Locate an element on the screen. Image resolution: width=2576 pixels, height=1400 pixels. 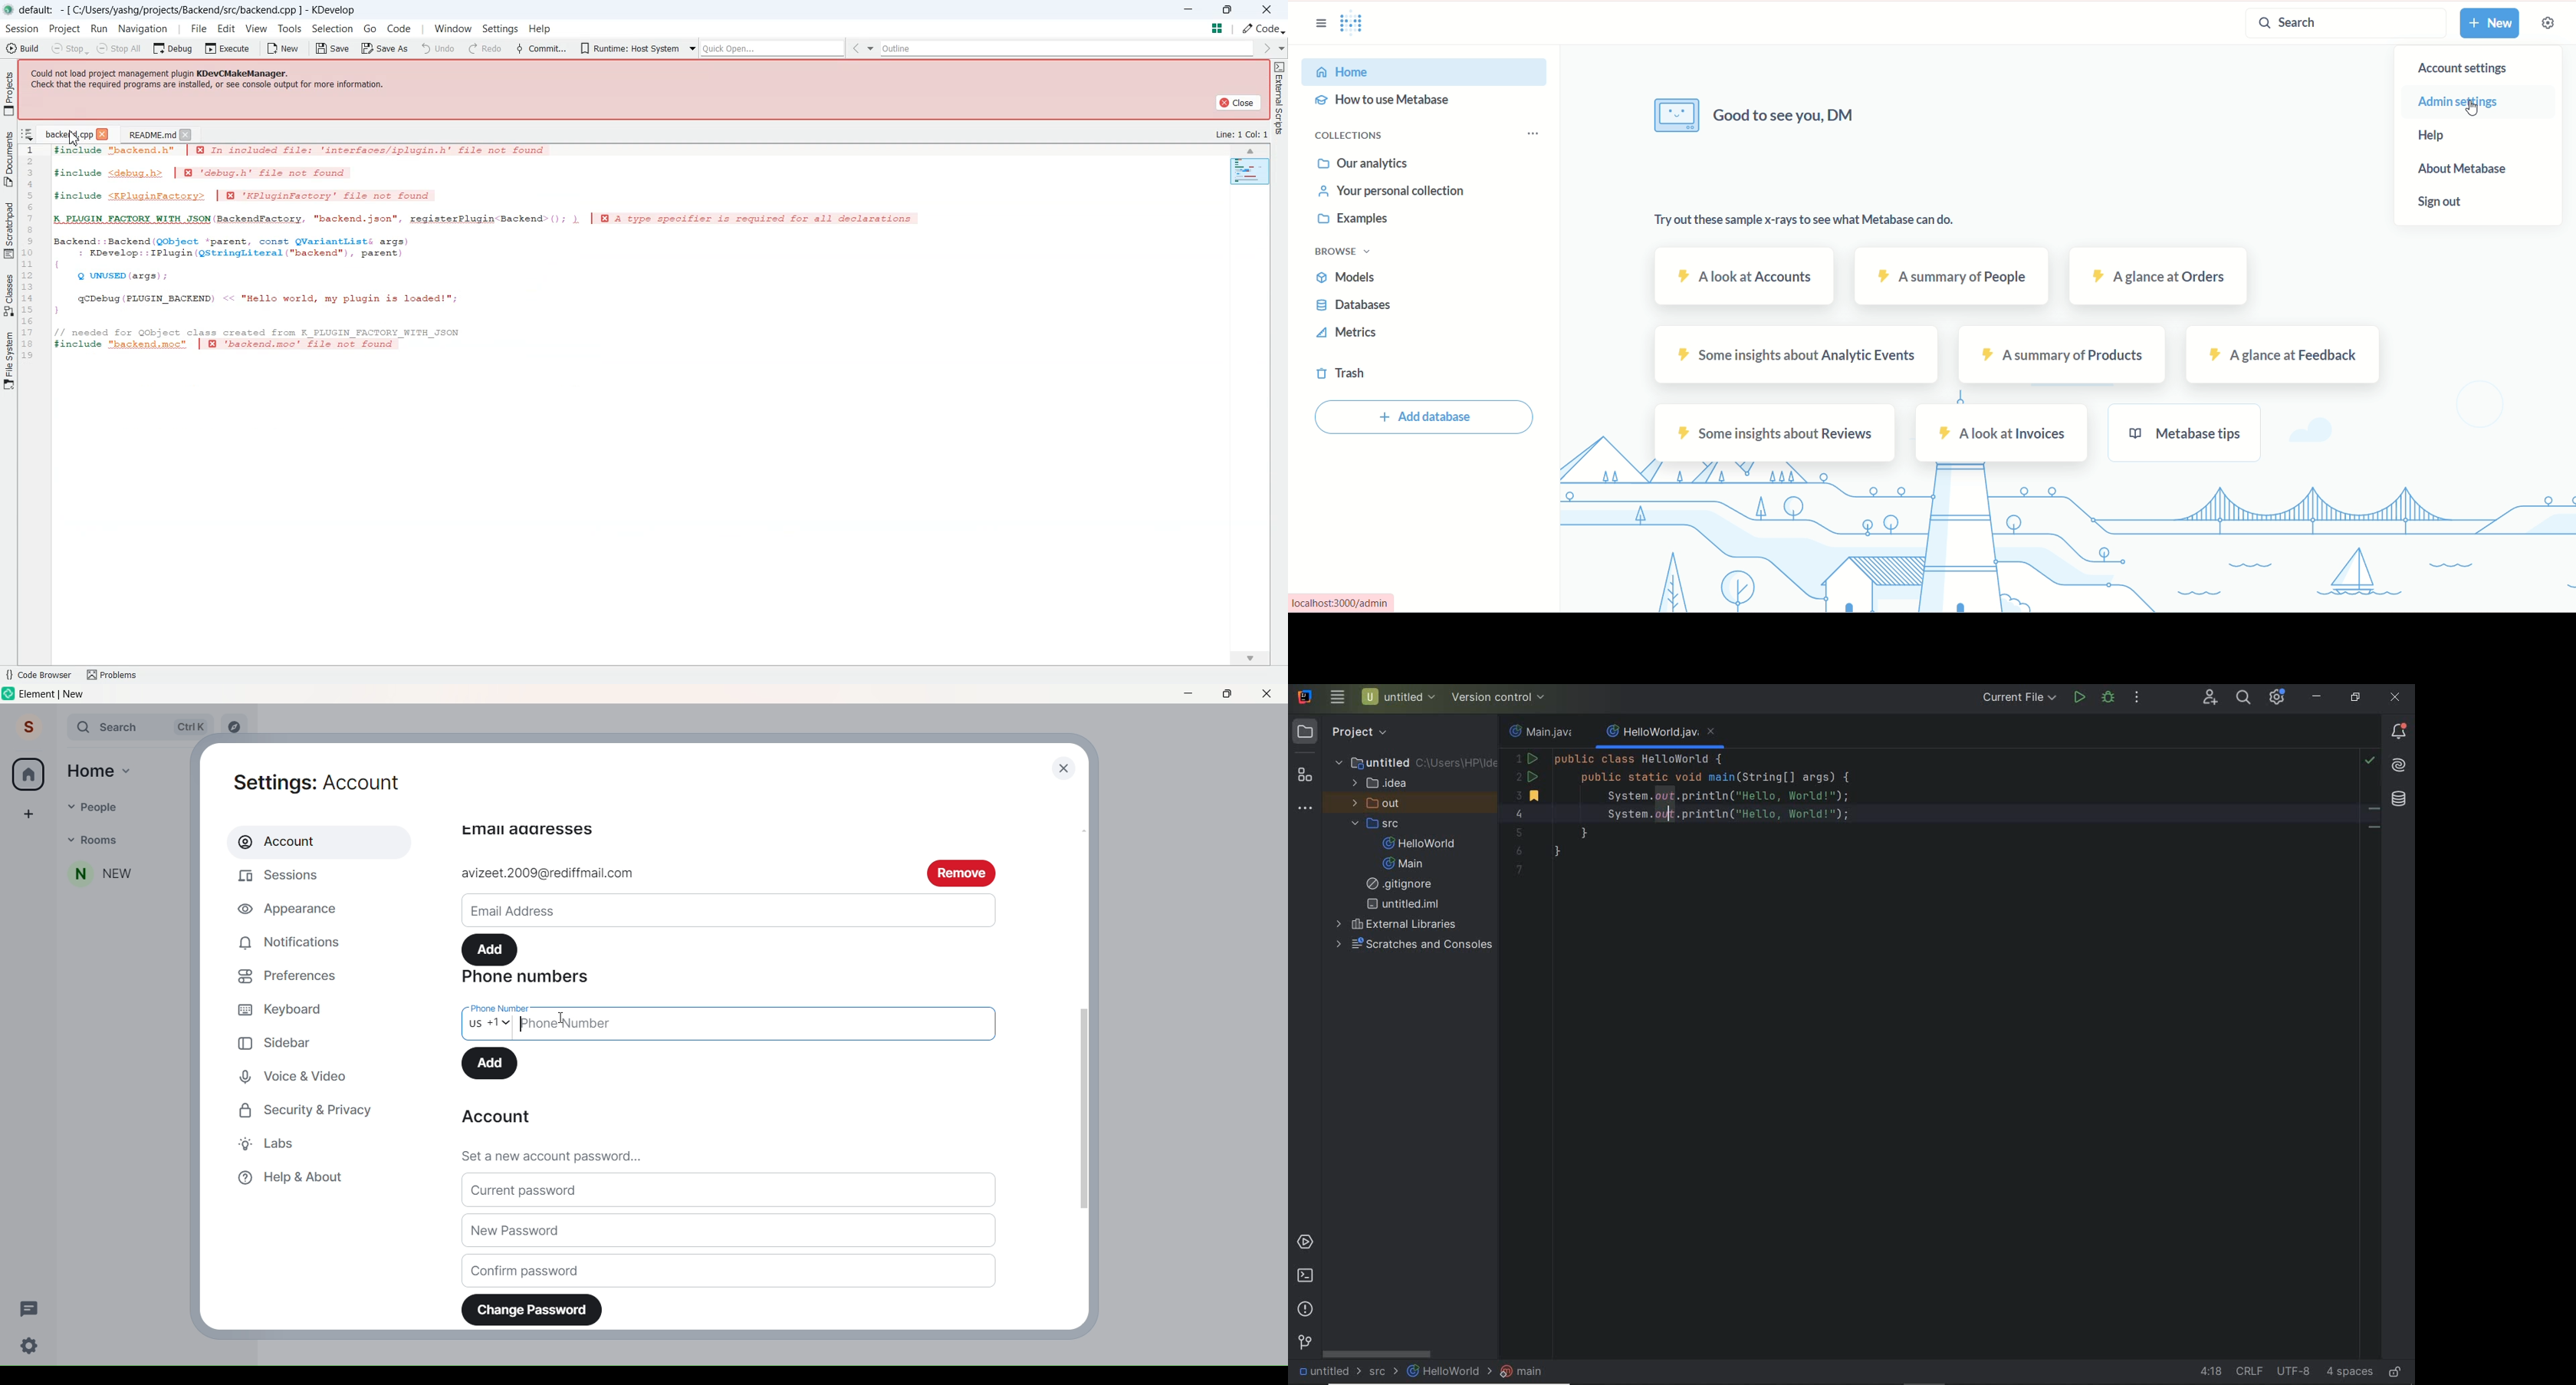
Home is located at coordinates (91, 770).